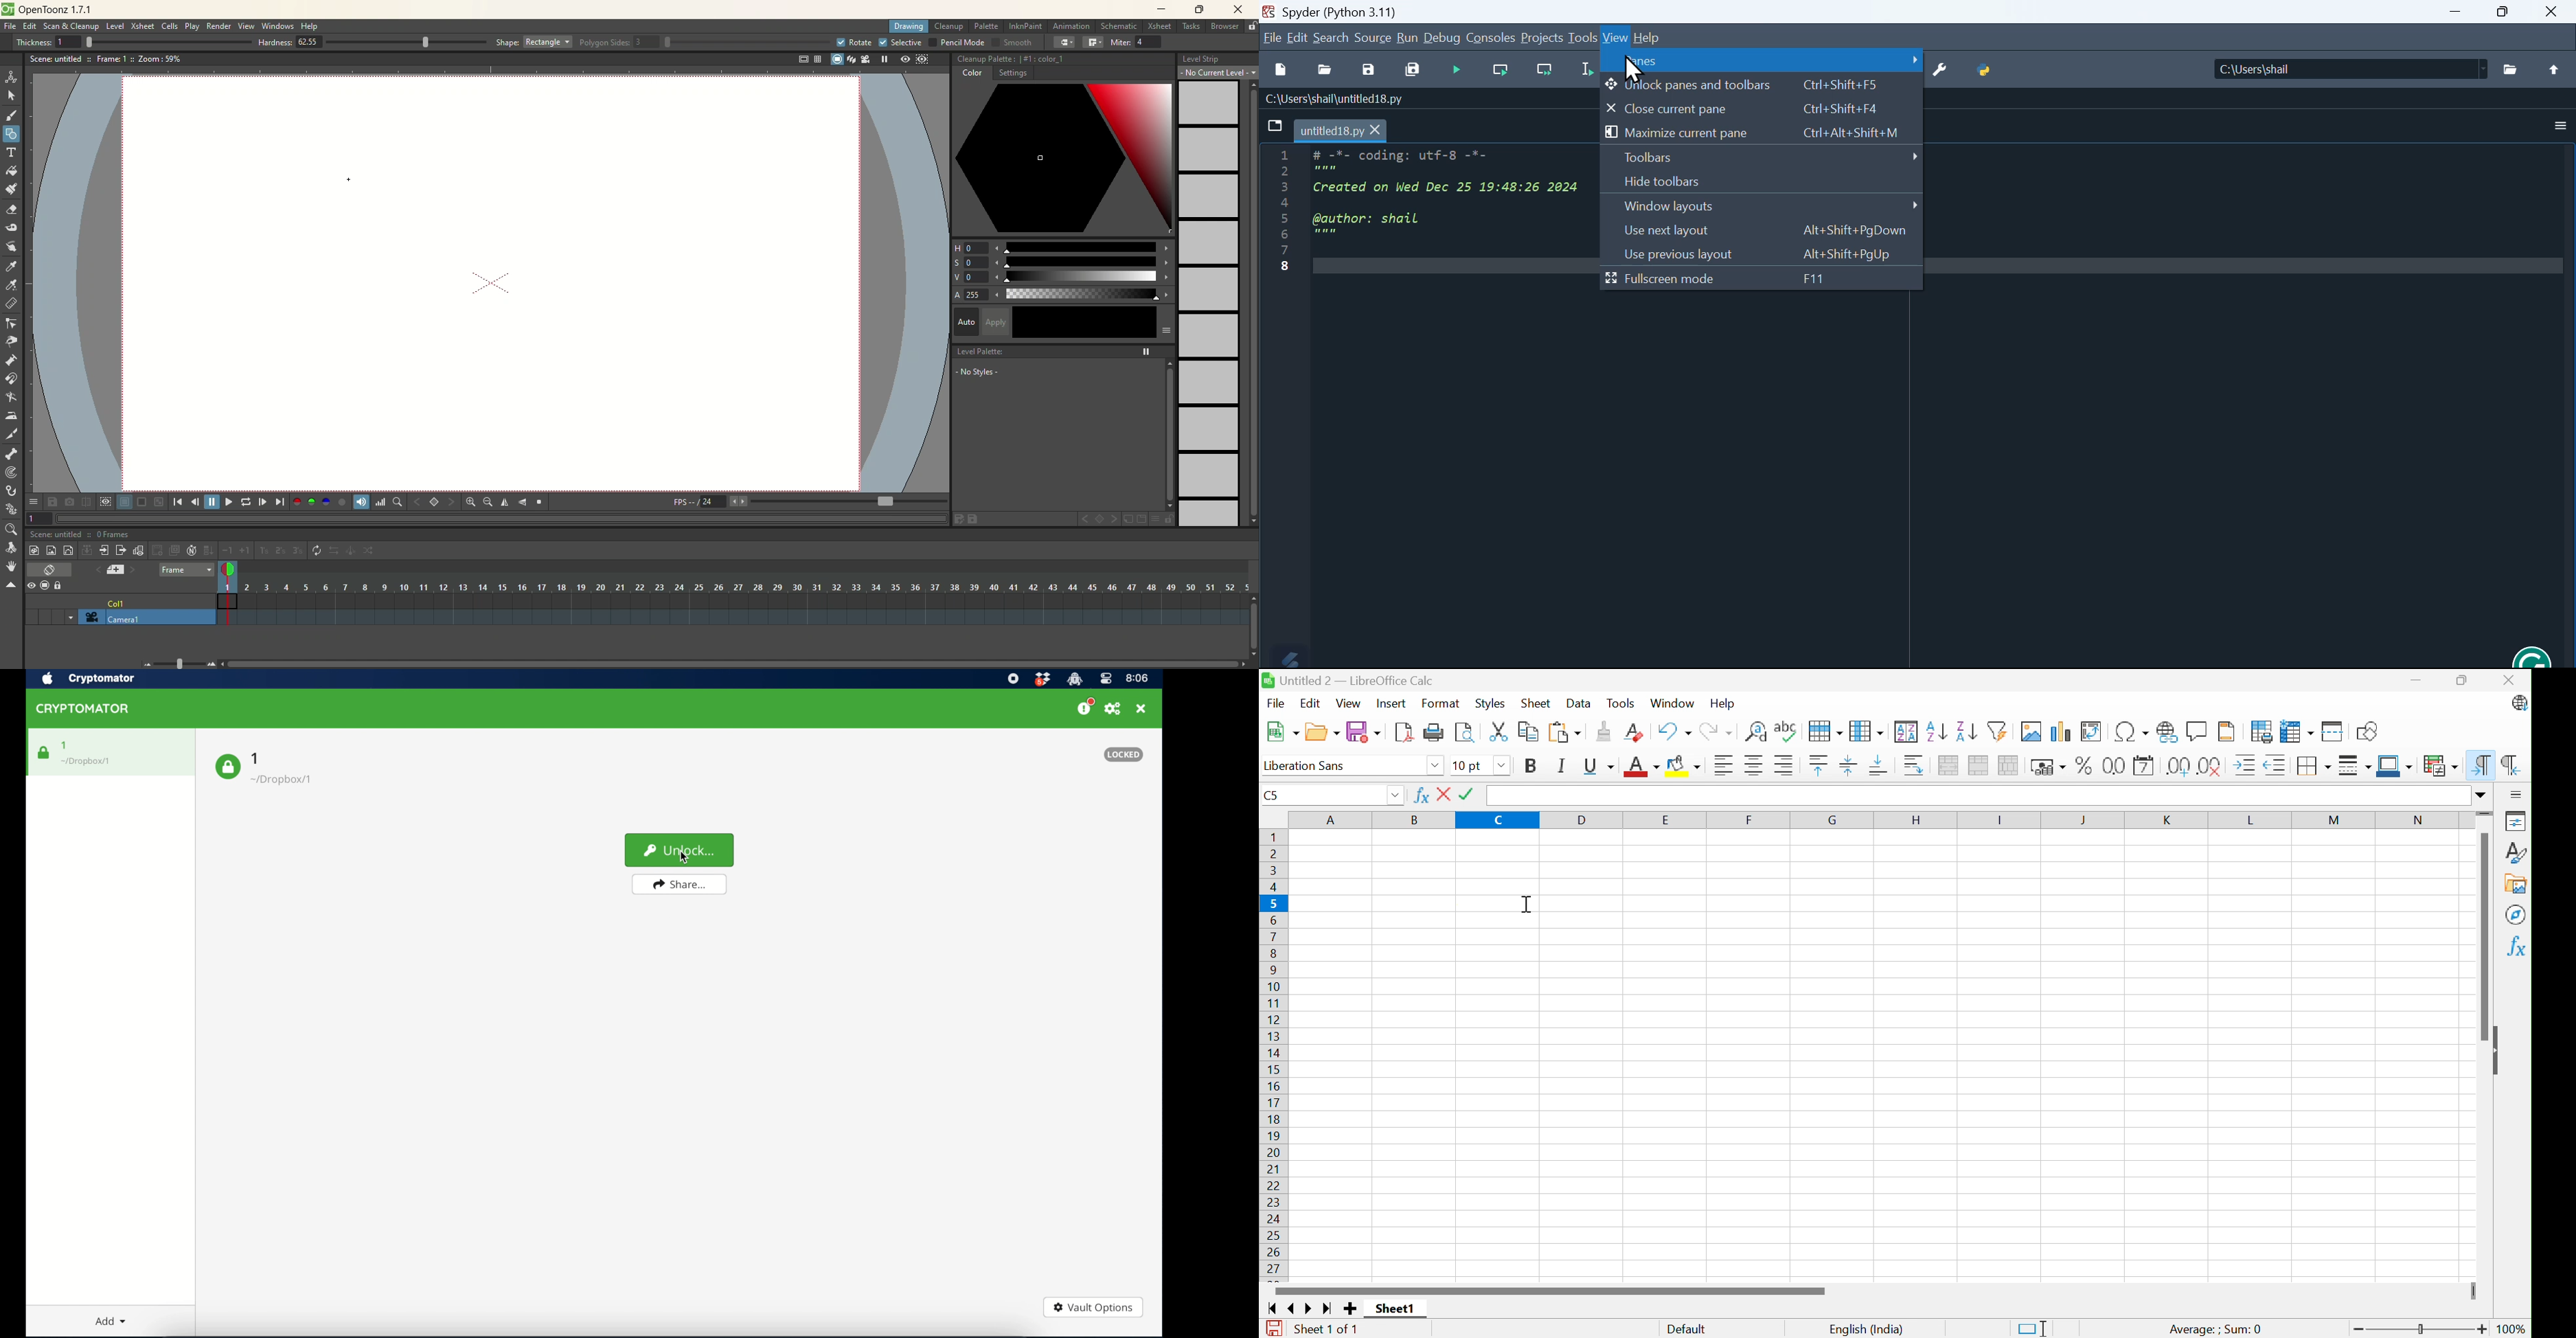 This screenshot has width=2576, height=1344. What do you see at coordinates (966, 321) in the screenshot?
I see `auto` at bounding box center [966, 321].